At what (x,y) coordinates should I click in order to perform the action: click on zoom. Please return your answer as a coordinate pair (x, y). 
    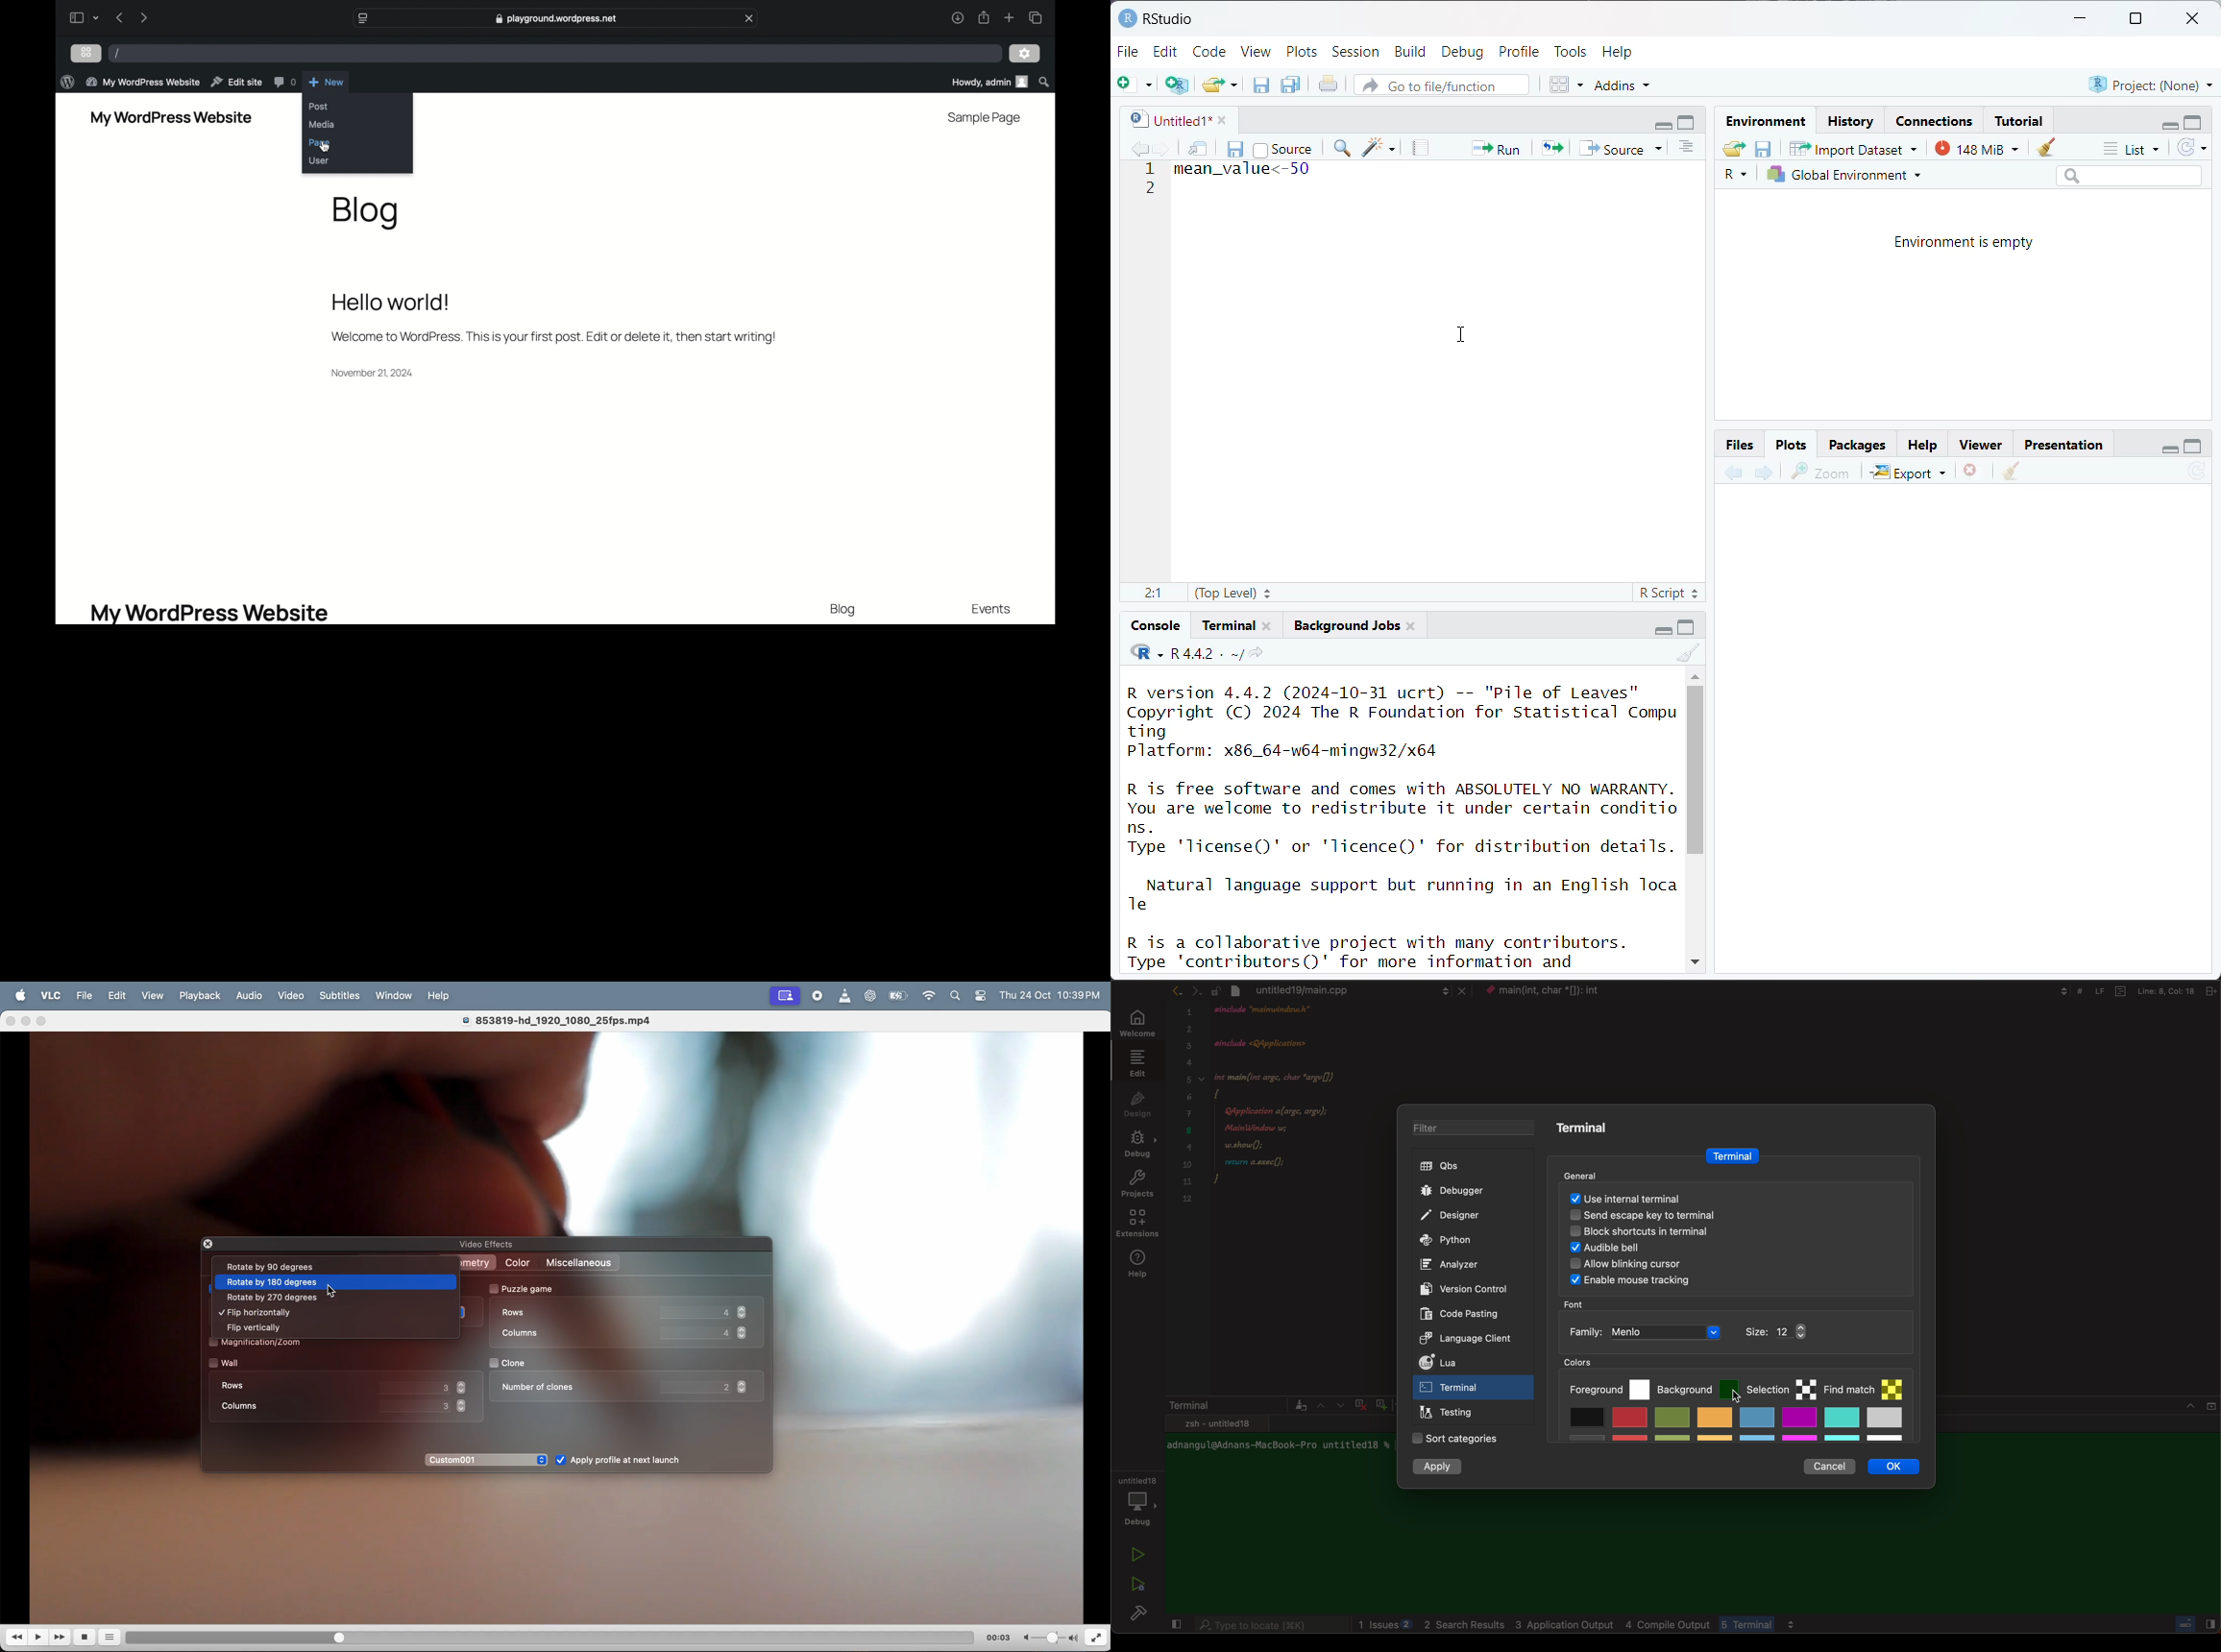
    Looking at the image, I should click on (1820, 472).